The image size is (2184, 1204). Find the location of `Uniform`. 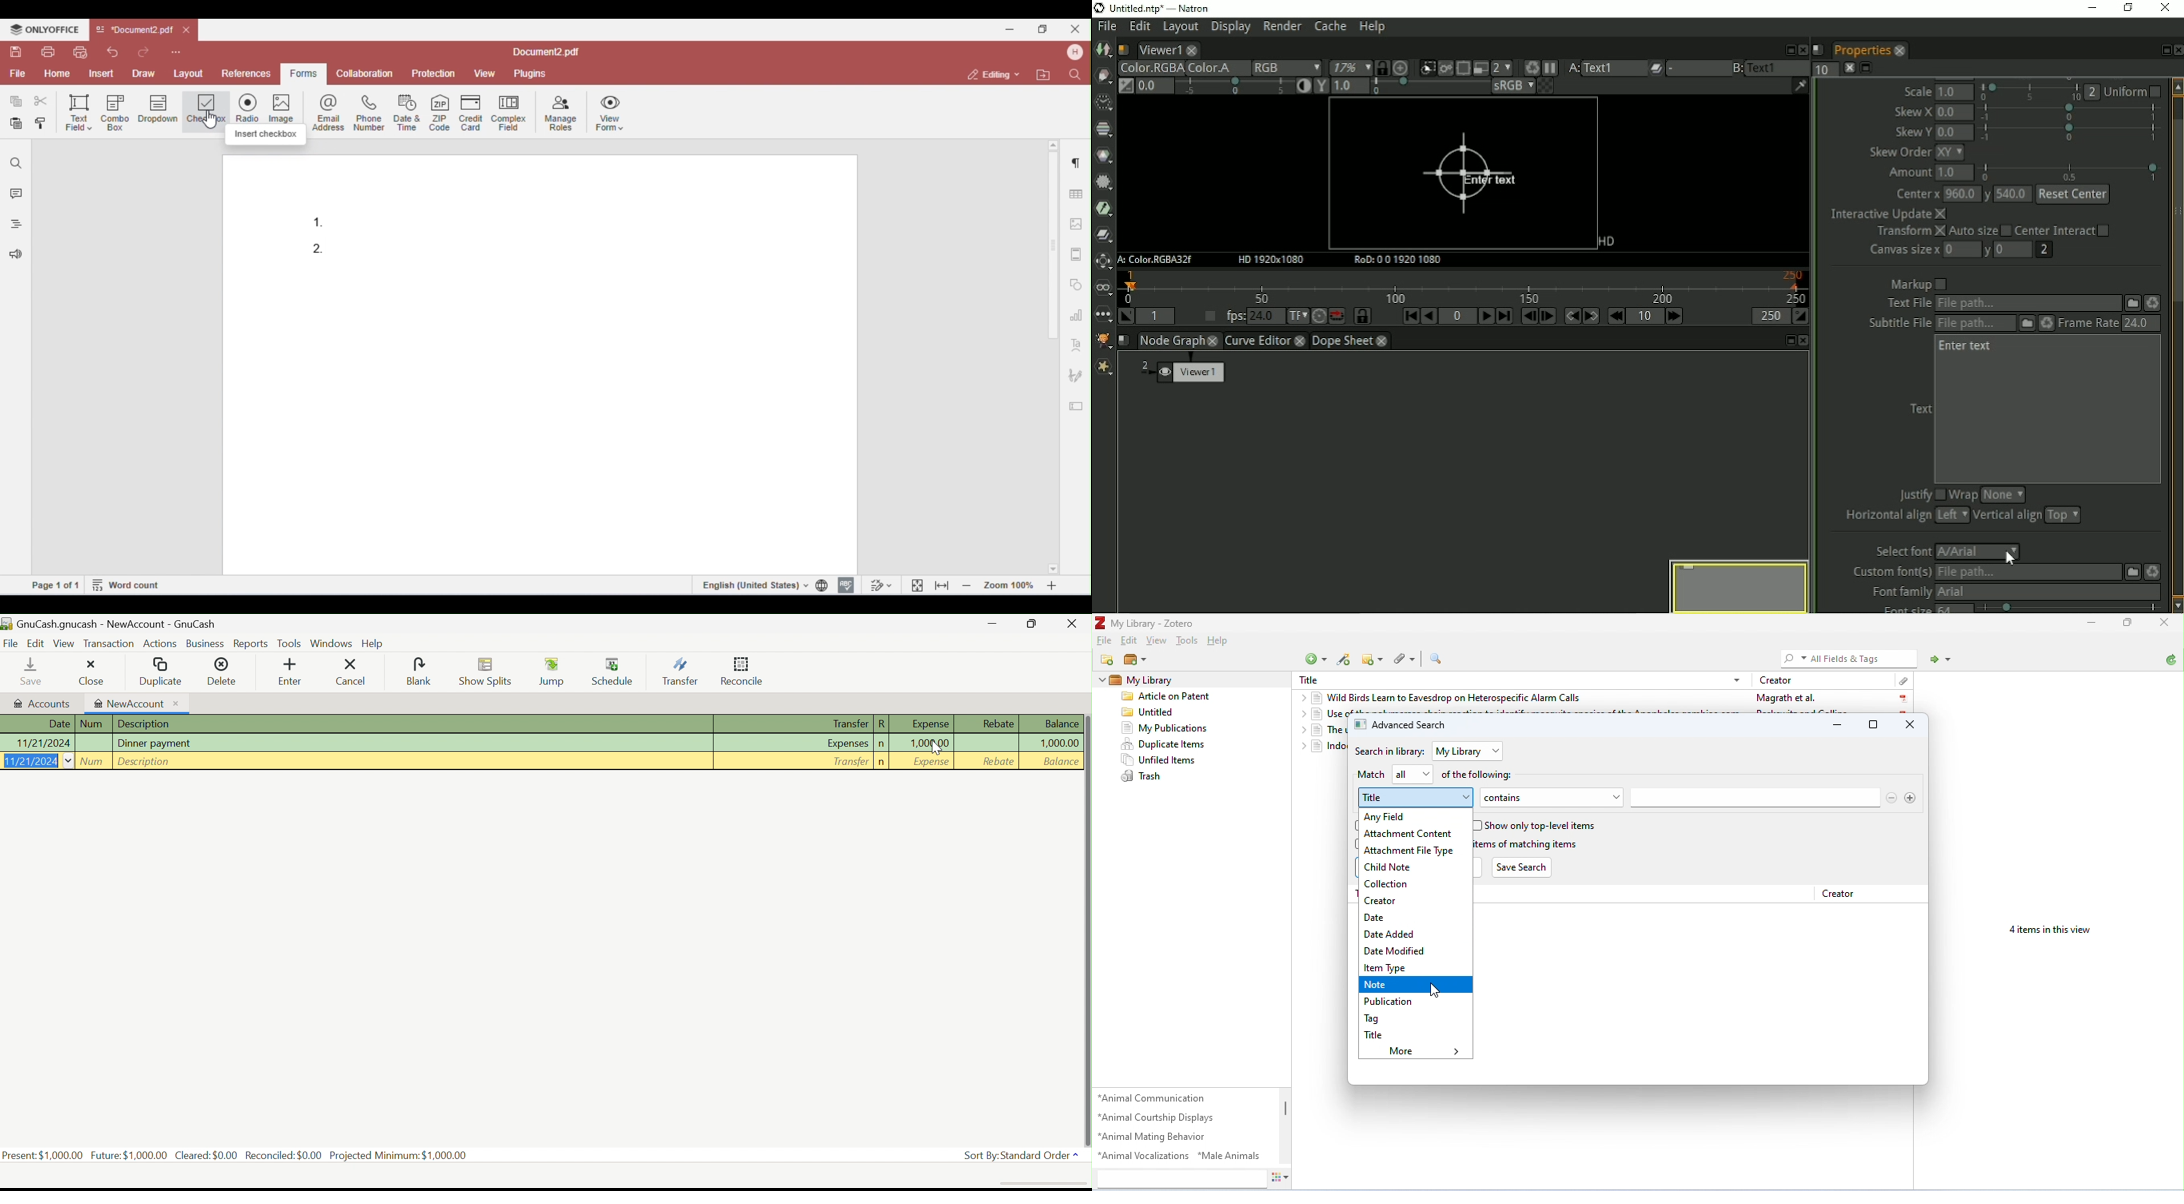

Uniform is located at coordinates (2135, 91).